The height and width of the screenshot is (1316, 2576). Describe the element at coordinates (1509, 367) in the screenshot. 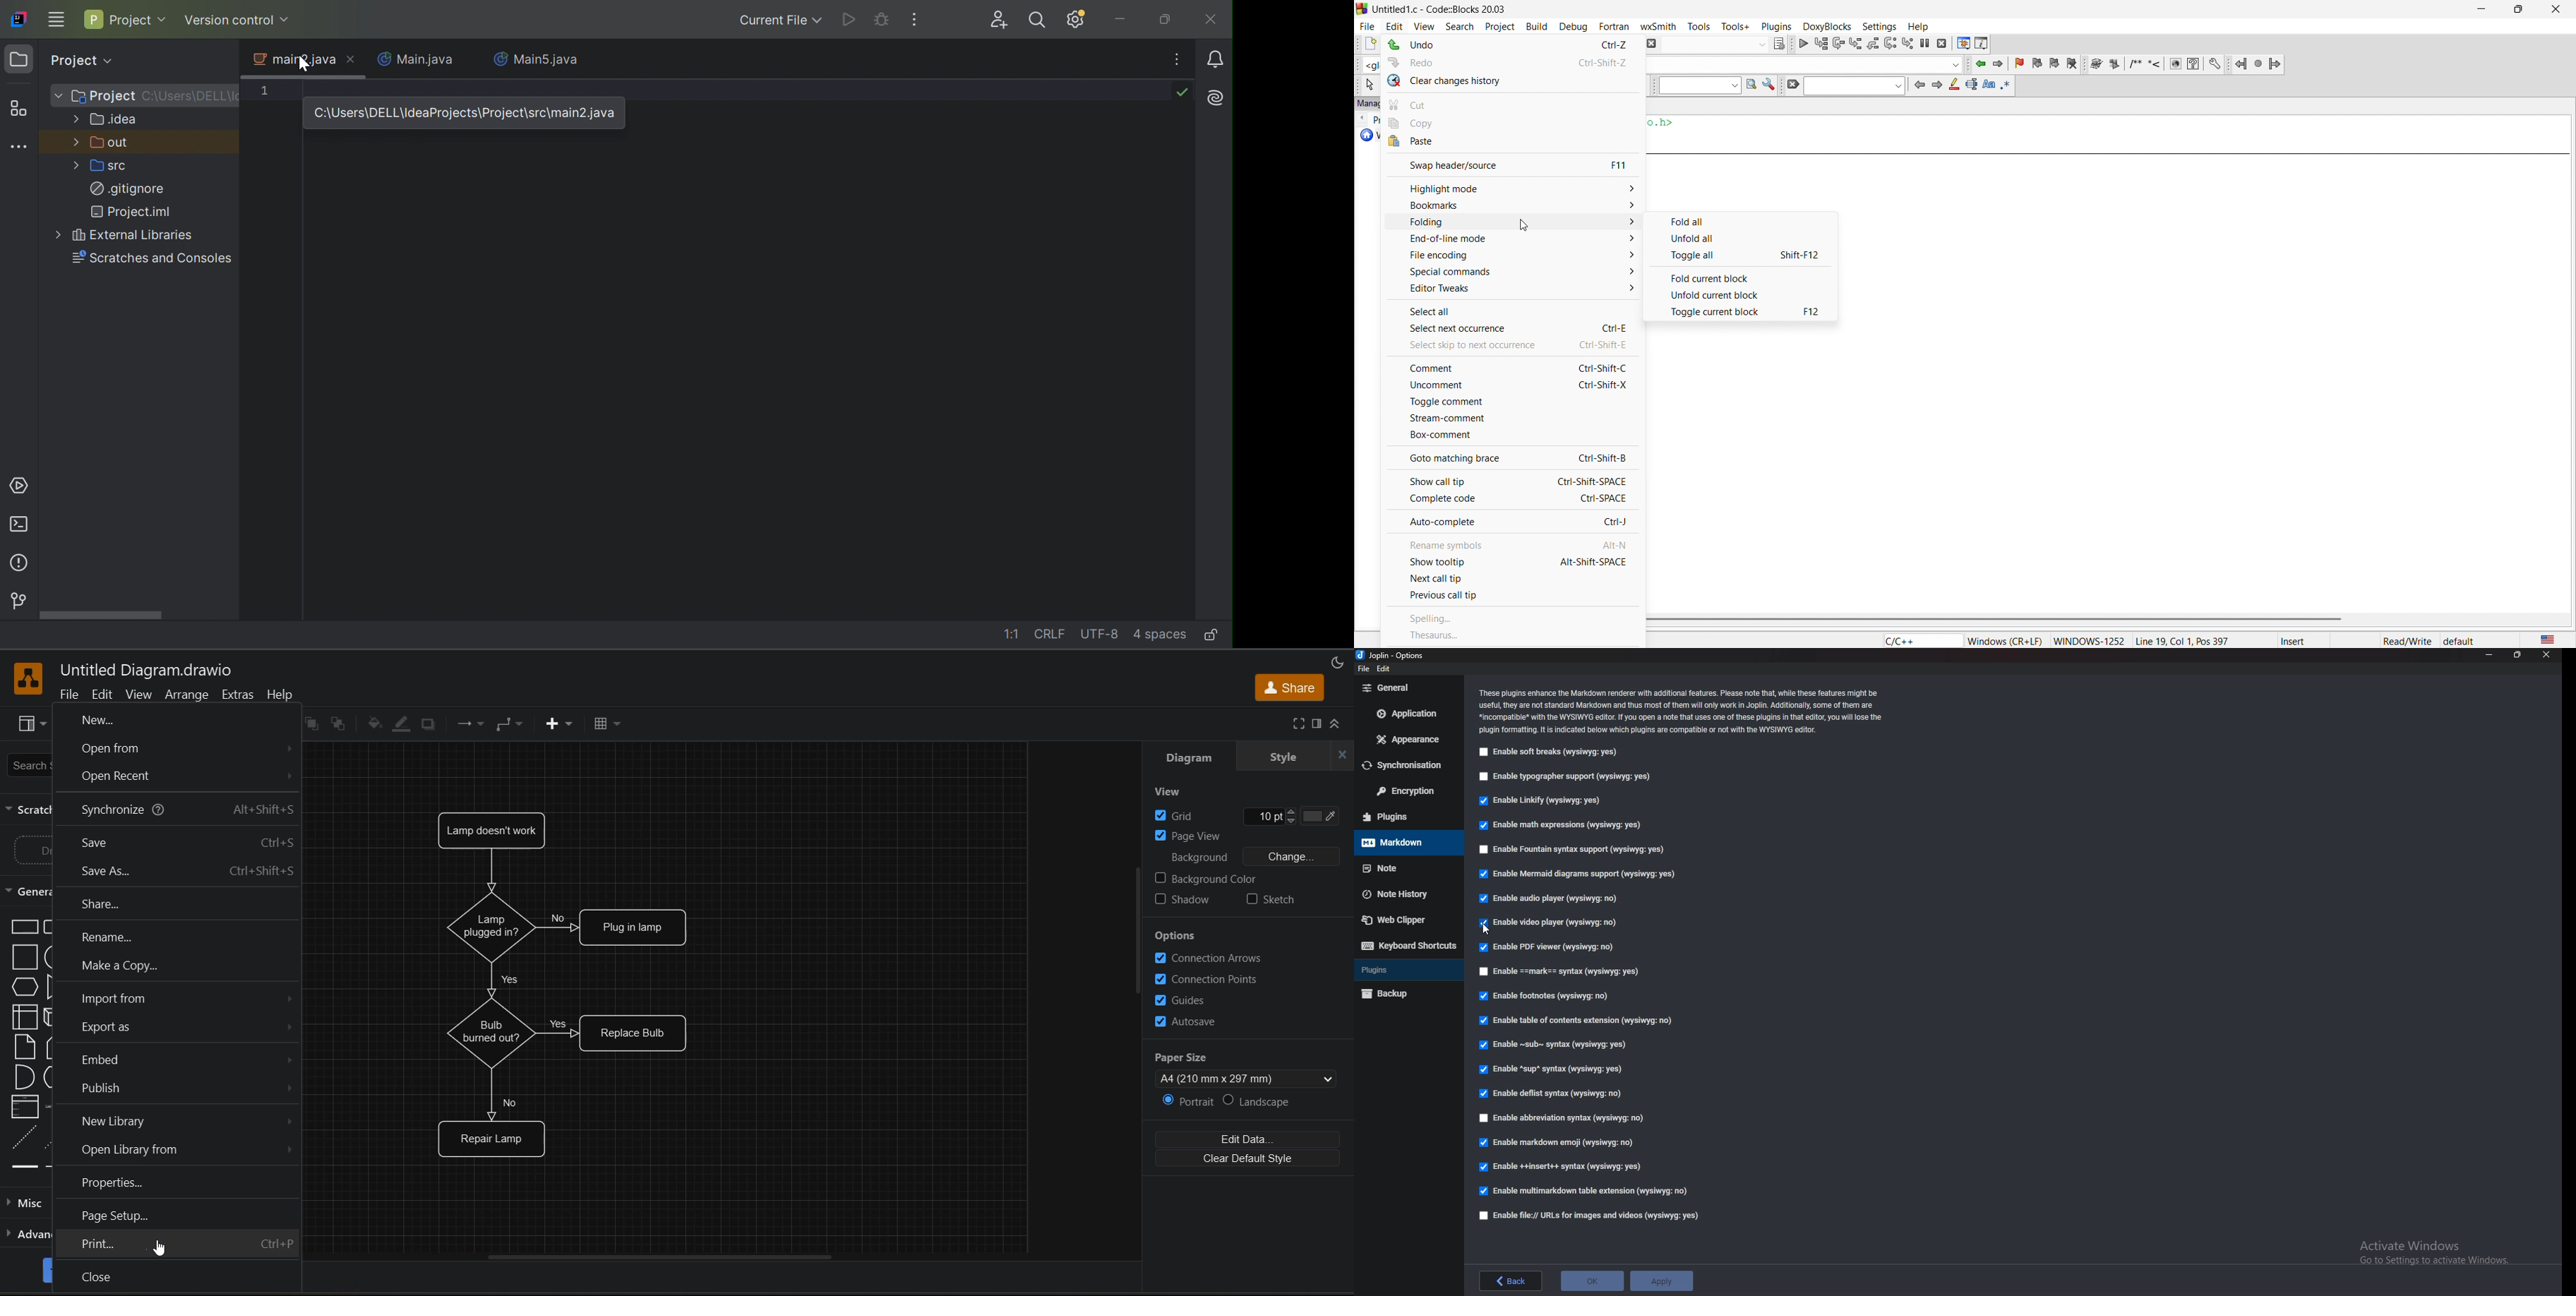

I see `comment` at that location.